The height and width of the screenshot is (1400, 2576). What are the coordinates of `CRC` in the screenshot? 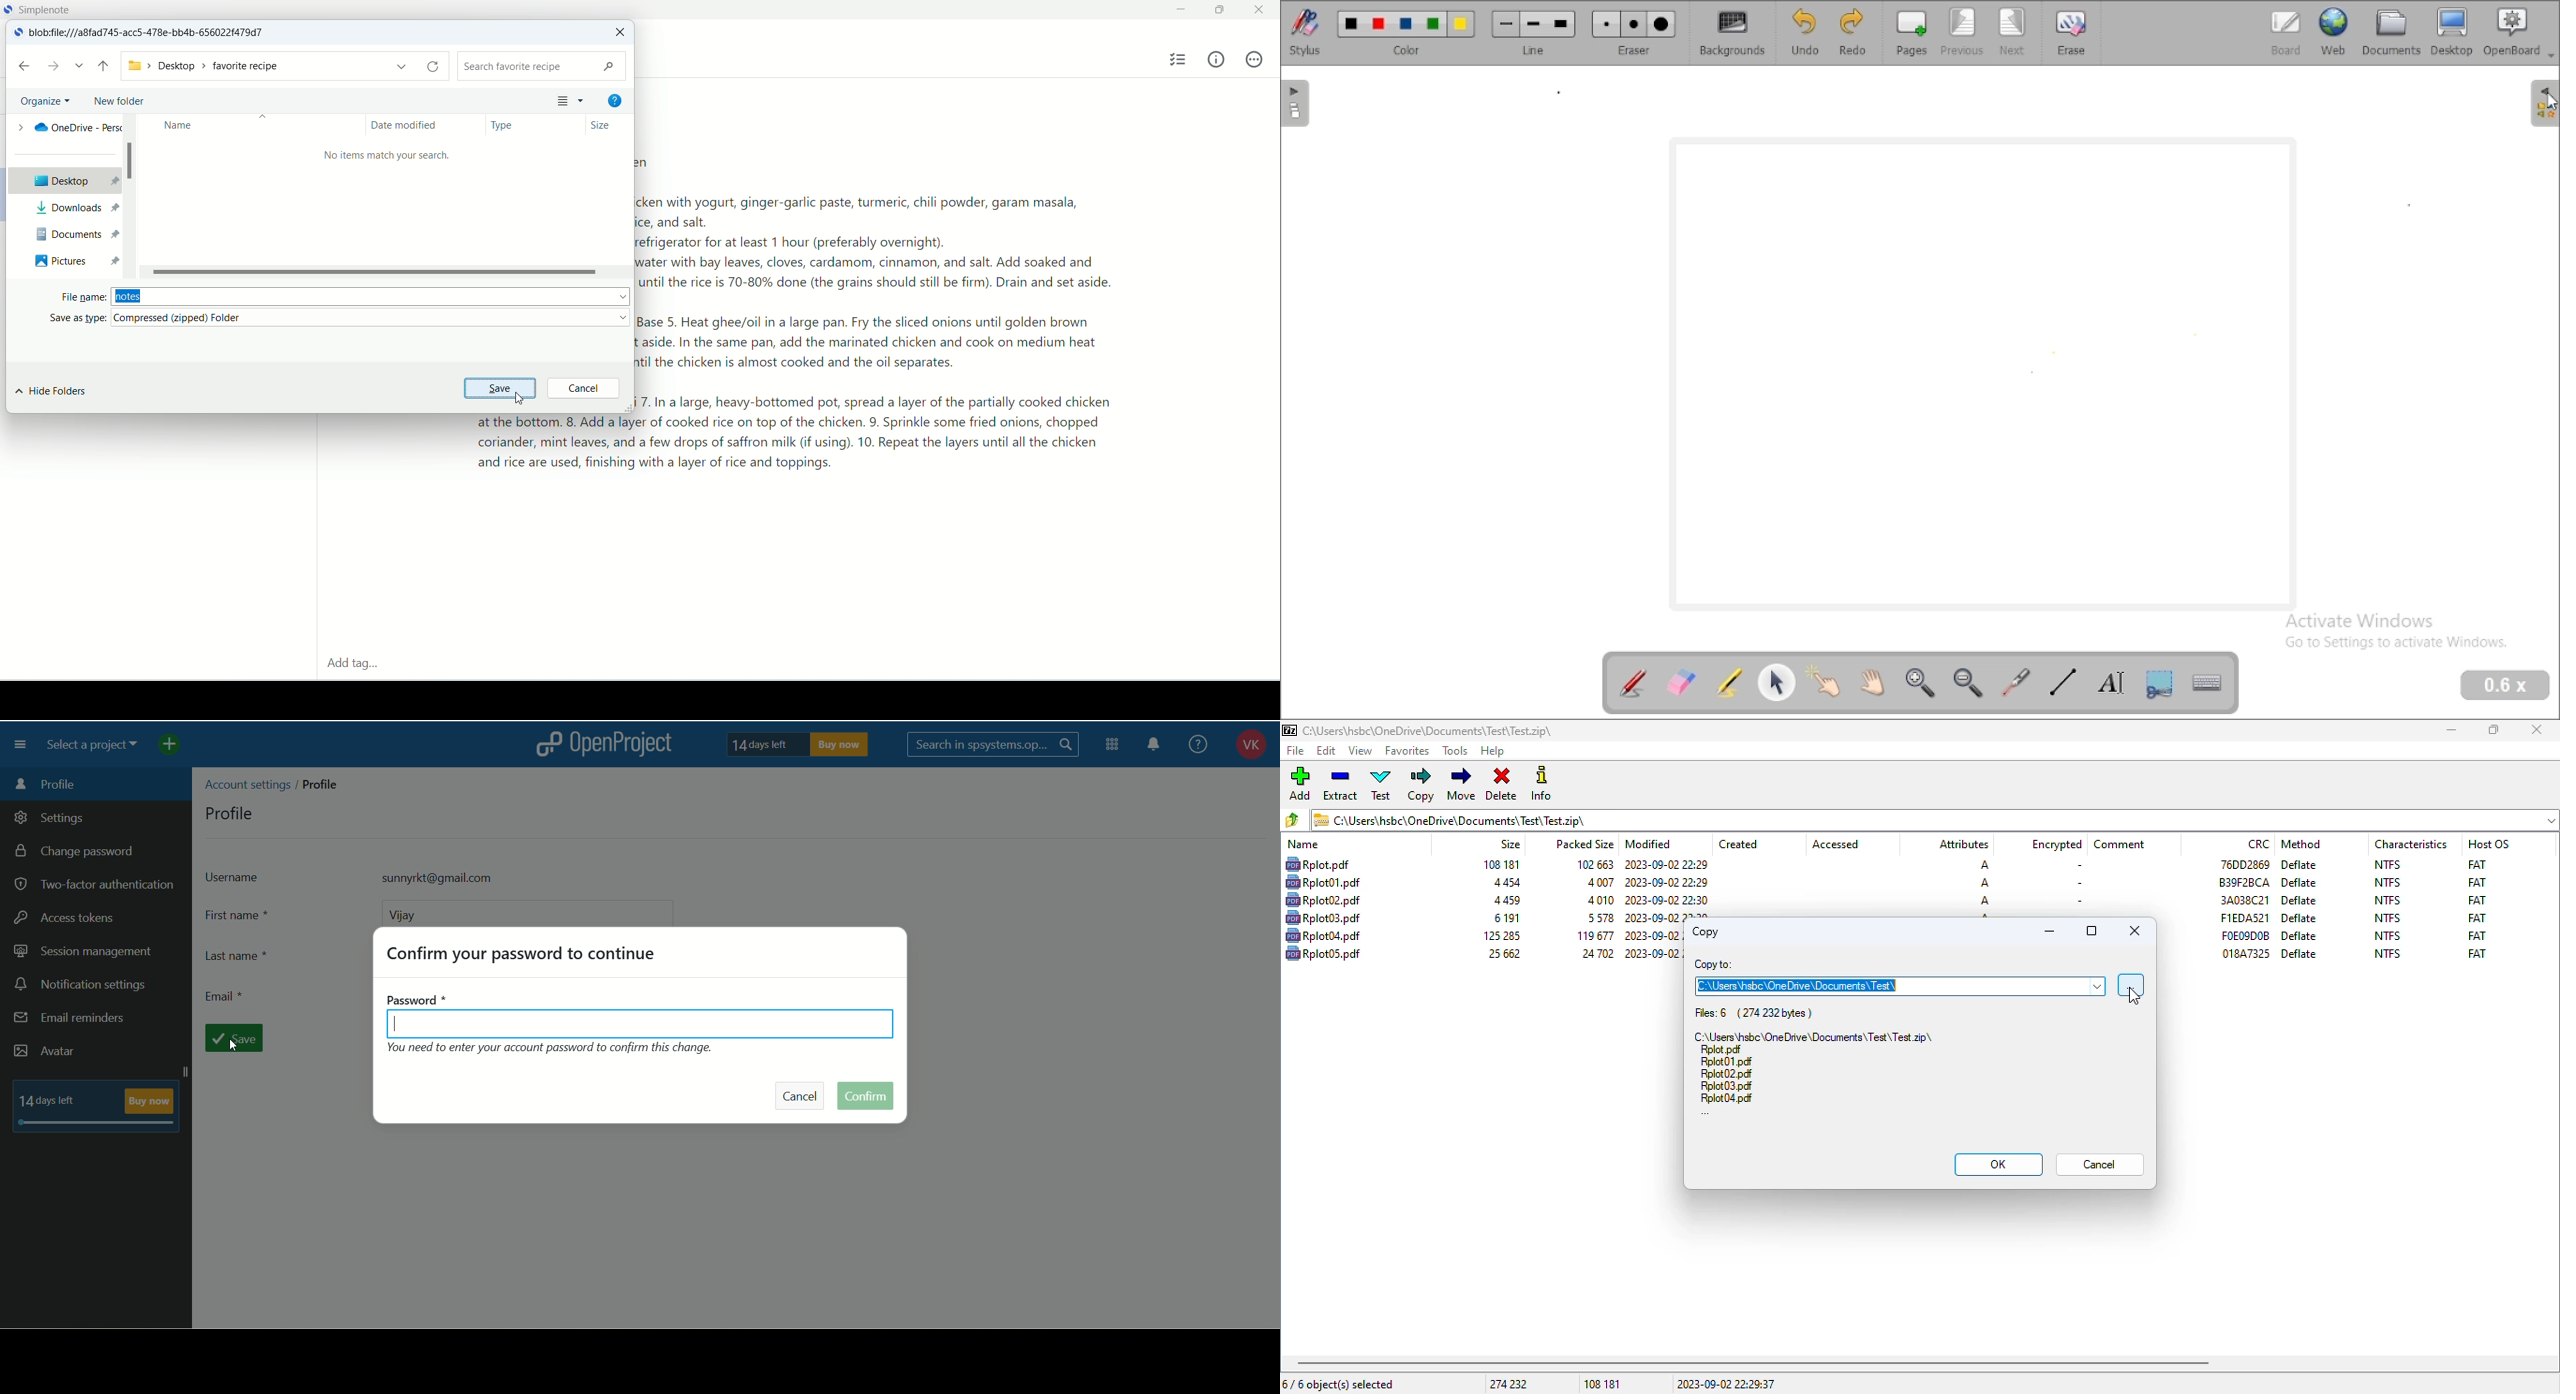 It's located at (2259, 844).